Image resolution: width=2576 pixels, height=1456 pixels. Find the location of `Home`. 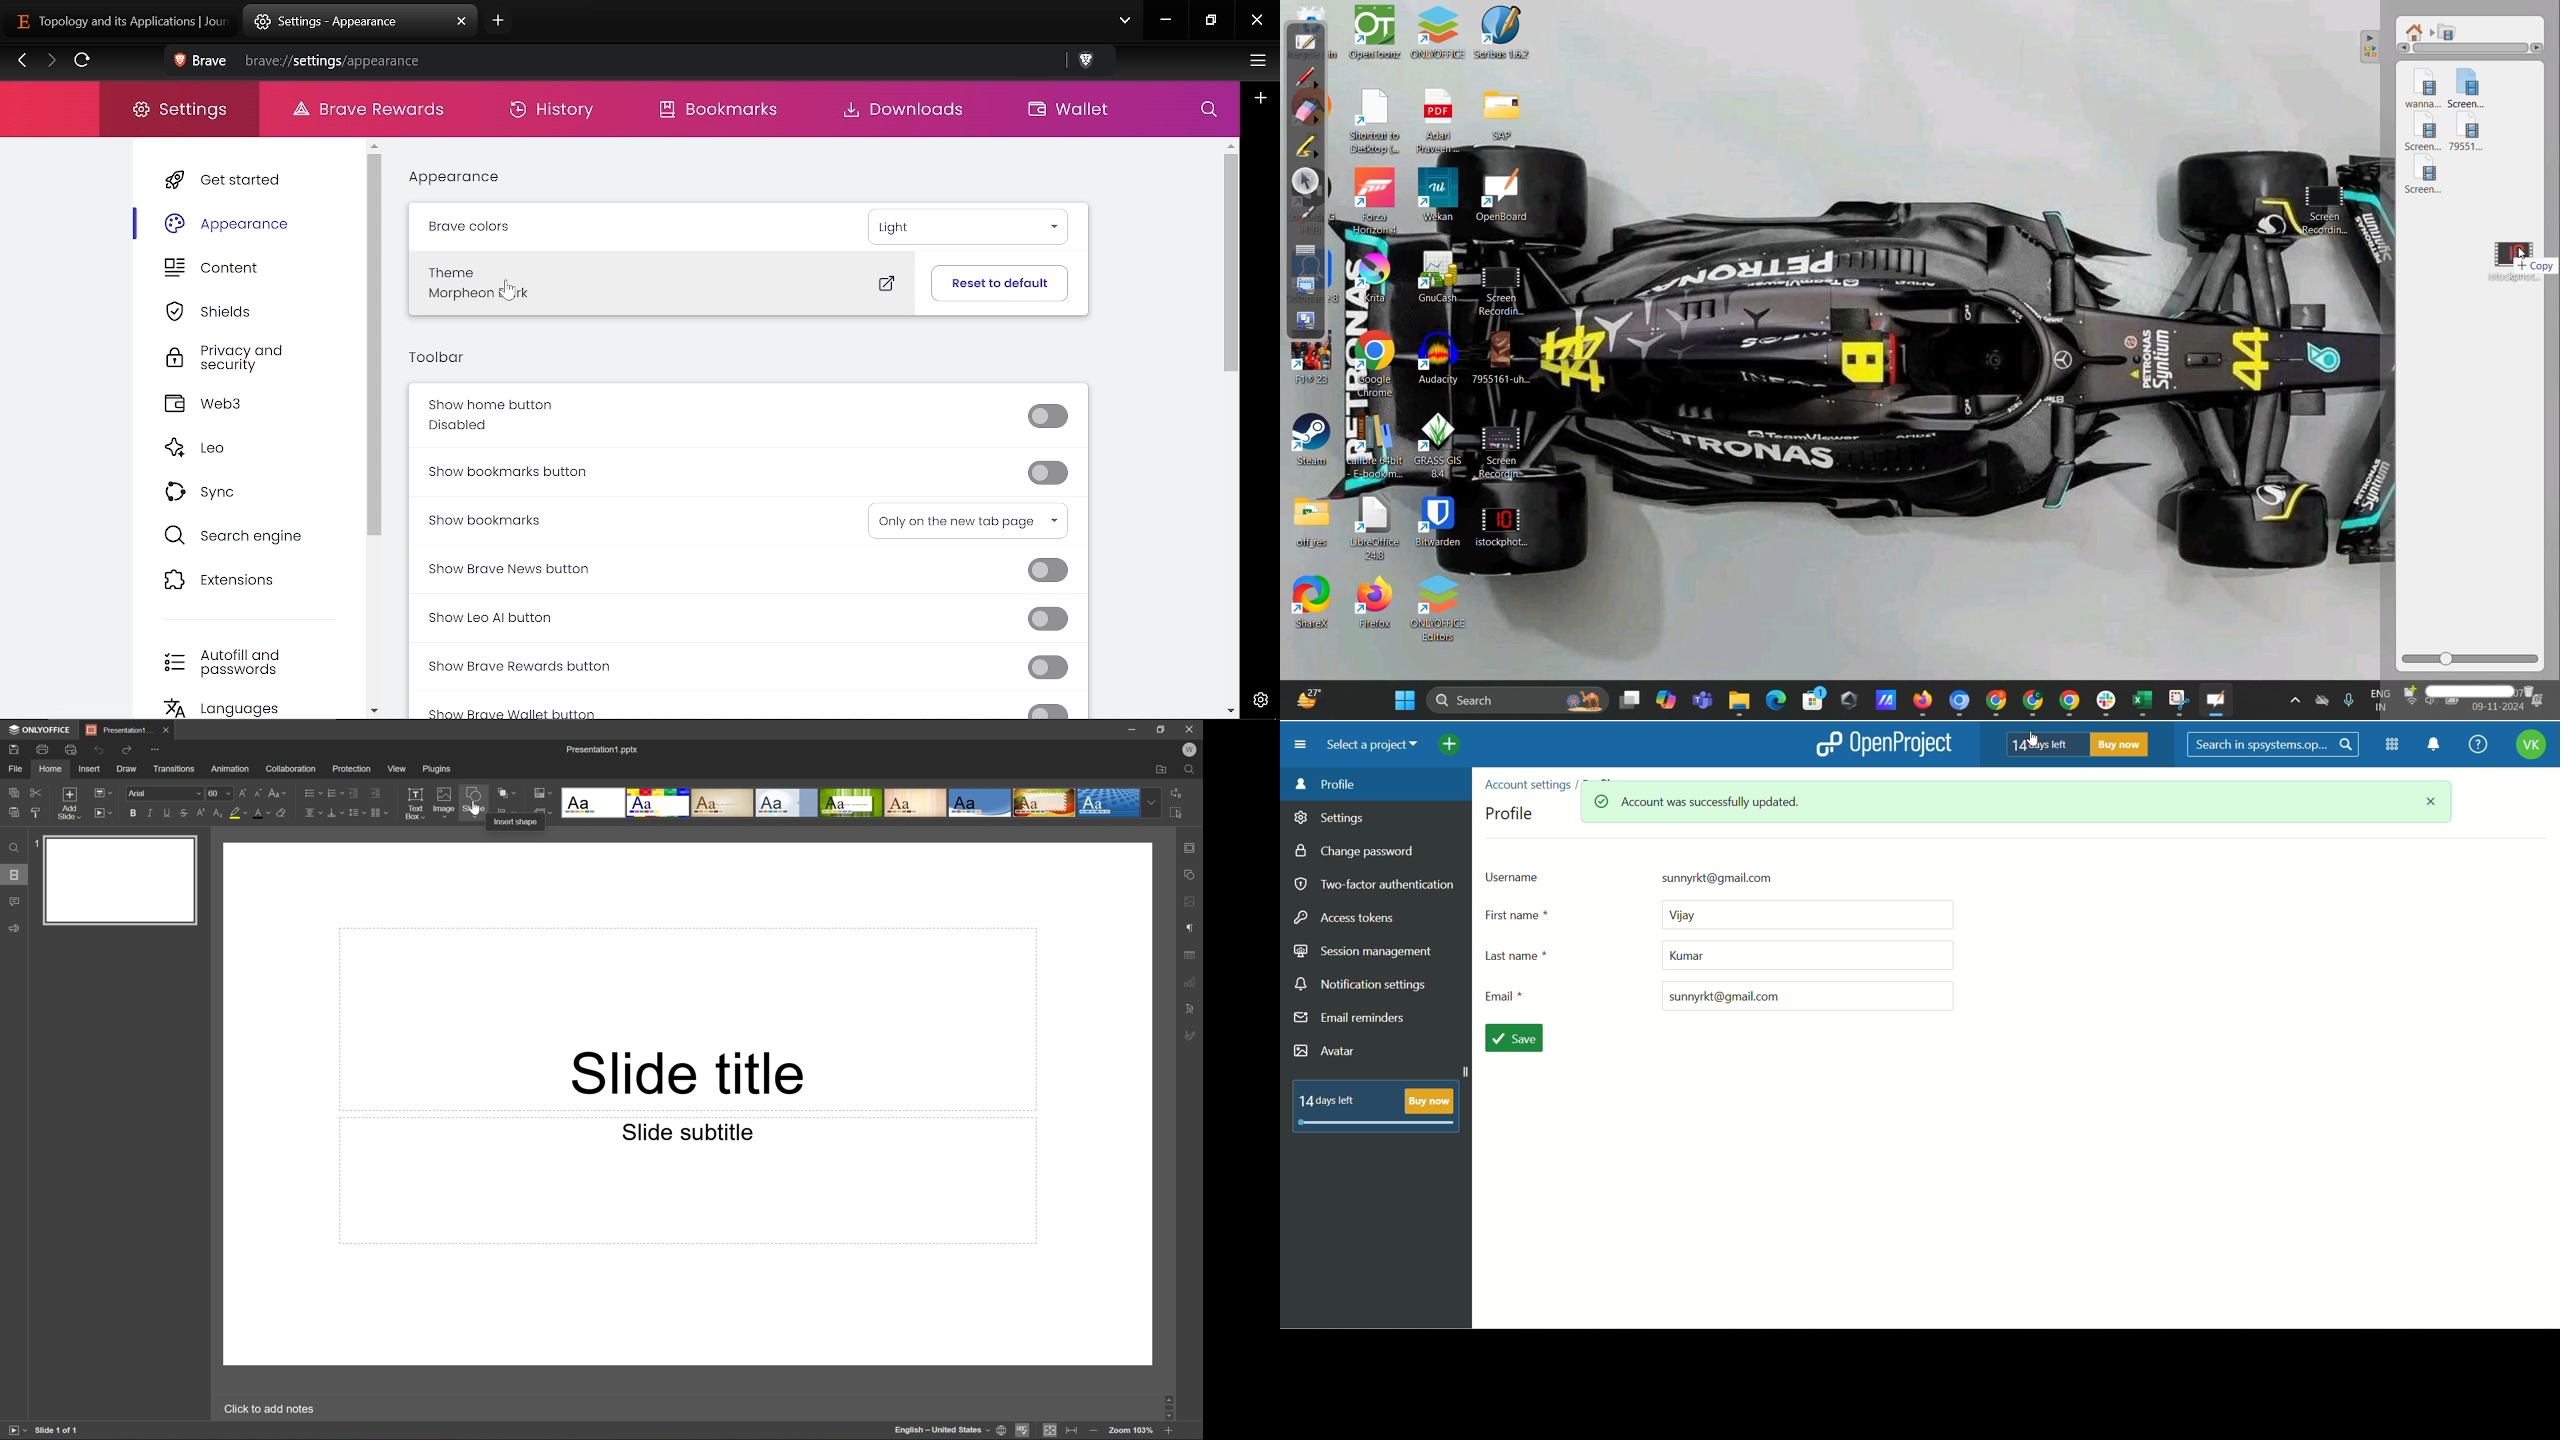

Home is located at coordinates (50, 769).